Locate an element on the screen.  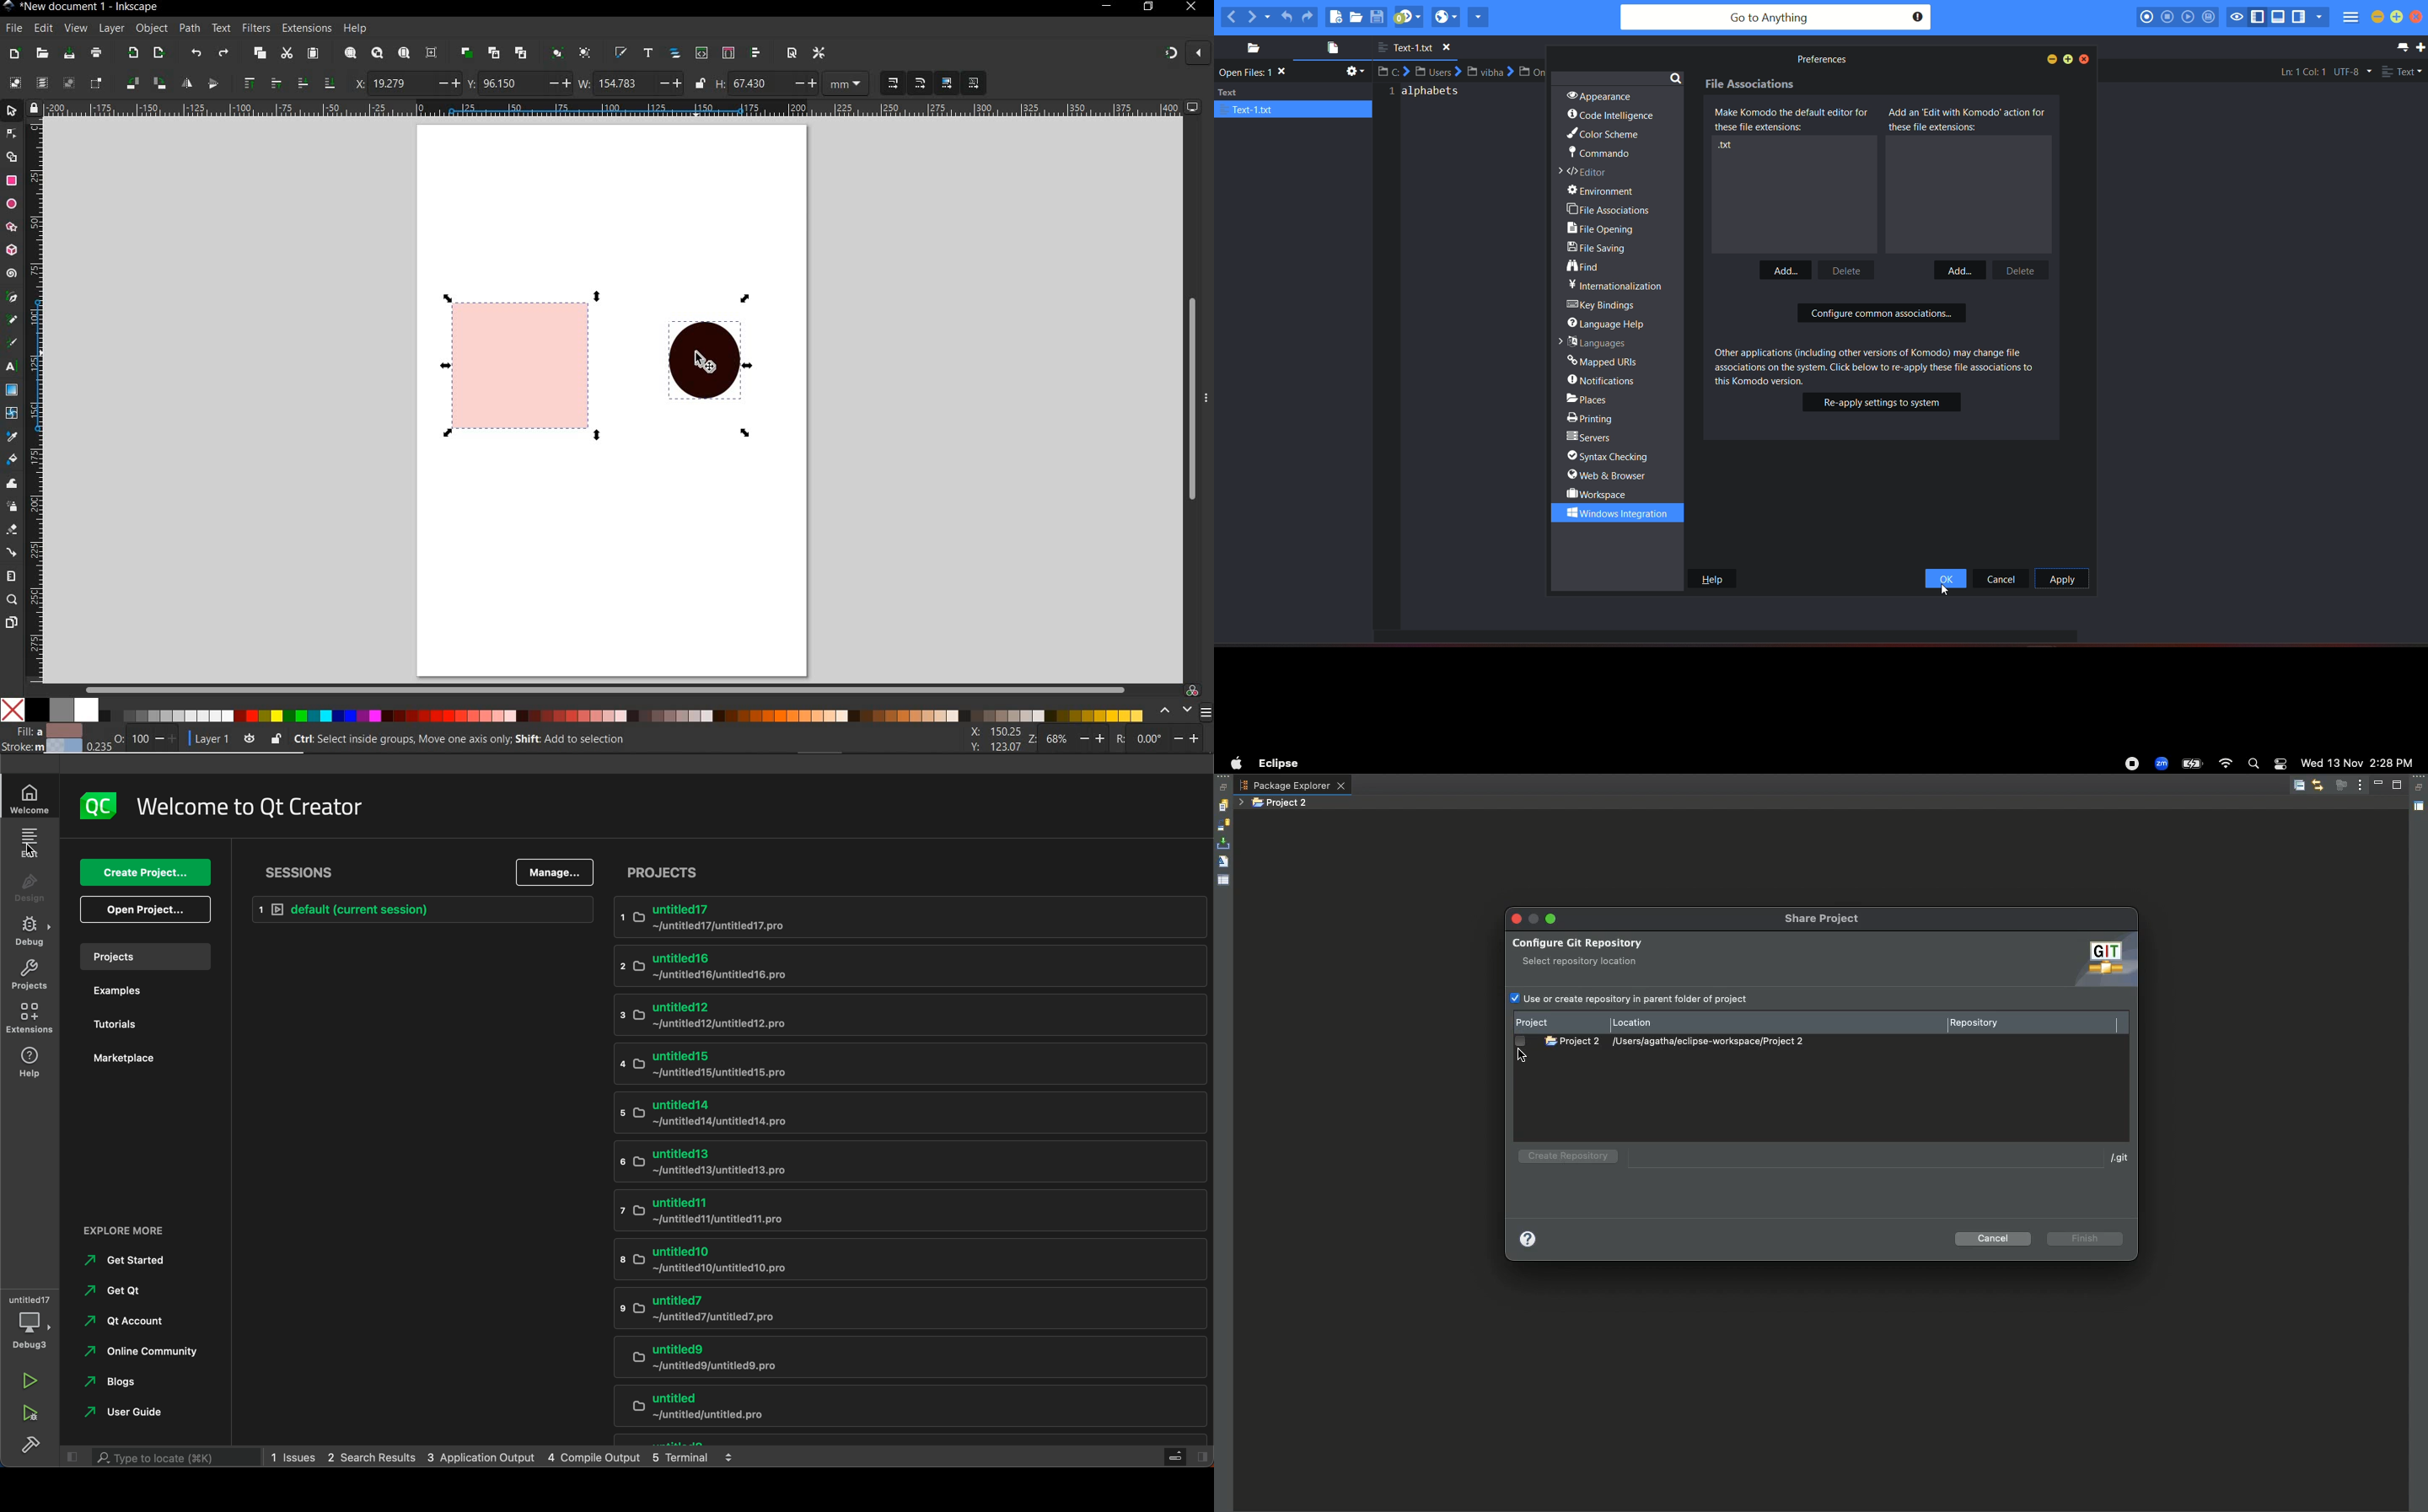
tutorials is located at coordinates (144, 1027).